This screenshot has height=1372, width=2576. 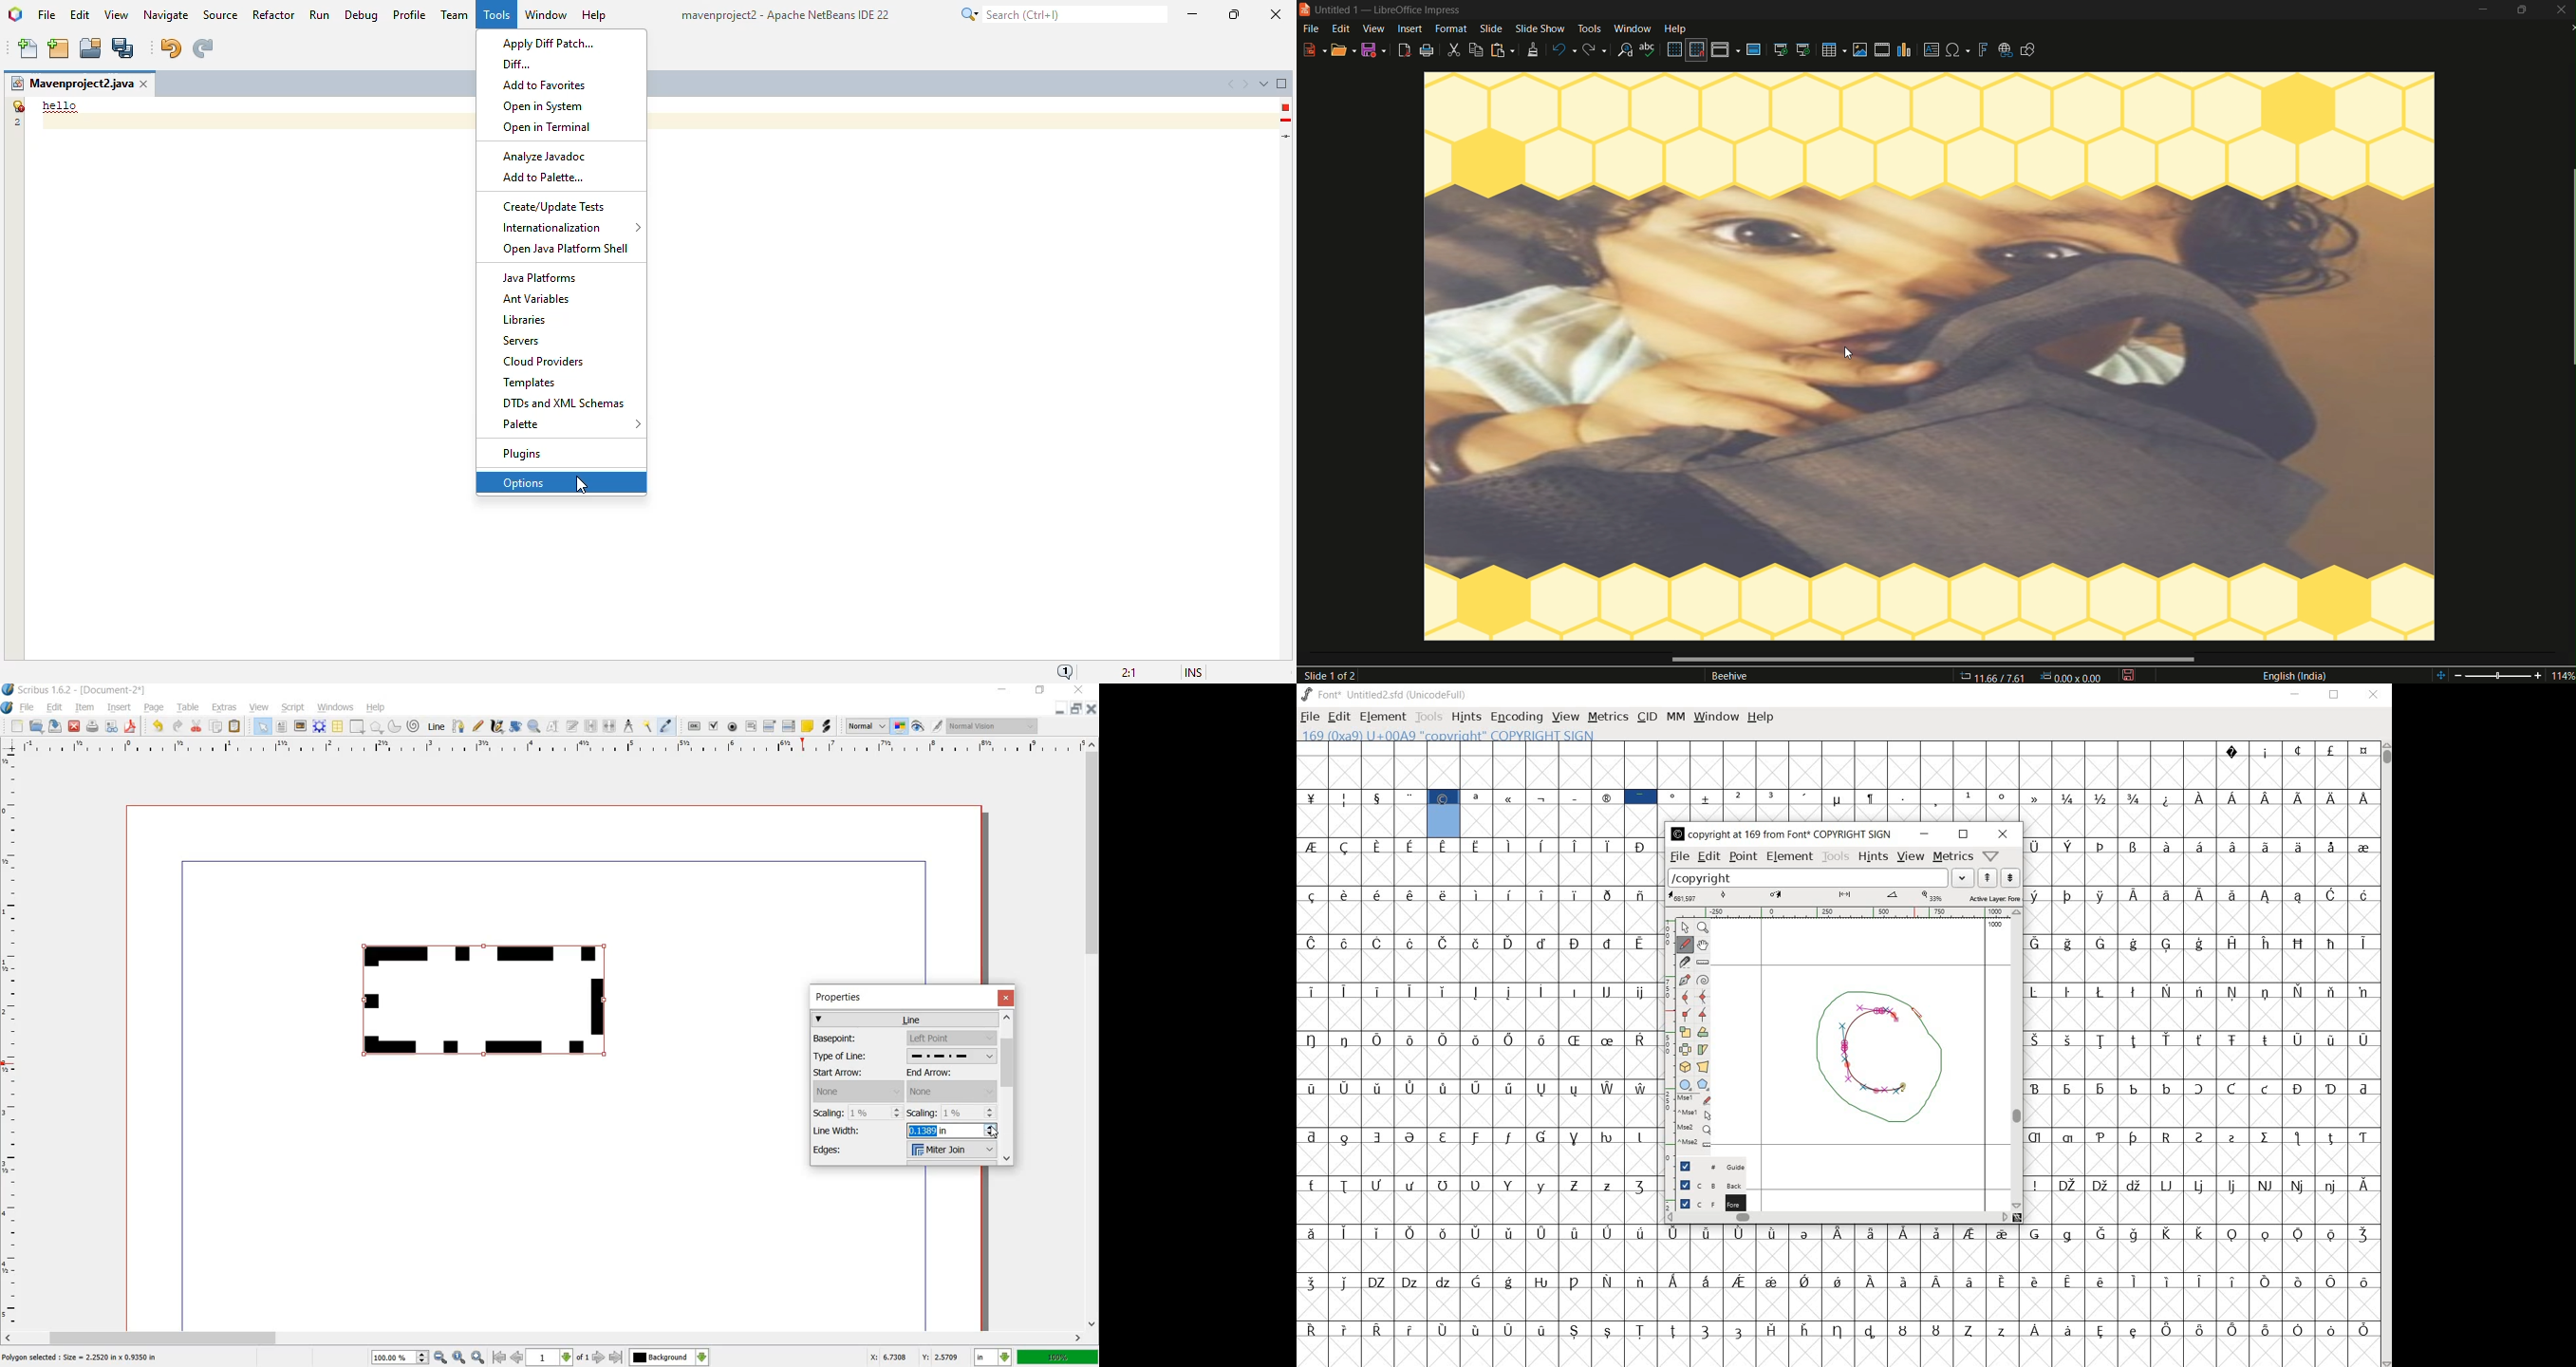 I want to click on 169 (0x9a) U+00A9 "copyright" COPYRIGHT SIGN, so click(x=1454, y=735).